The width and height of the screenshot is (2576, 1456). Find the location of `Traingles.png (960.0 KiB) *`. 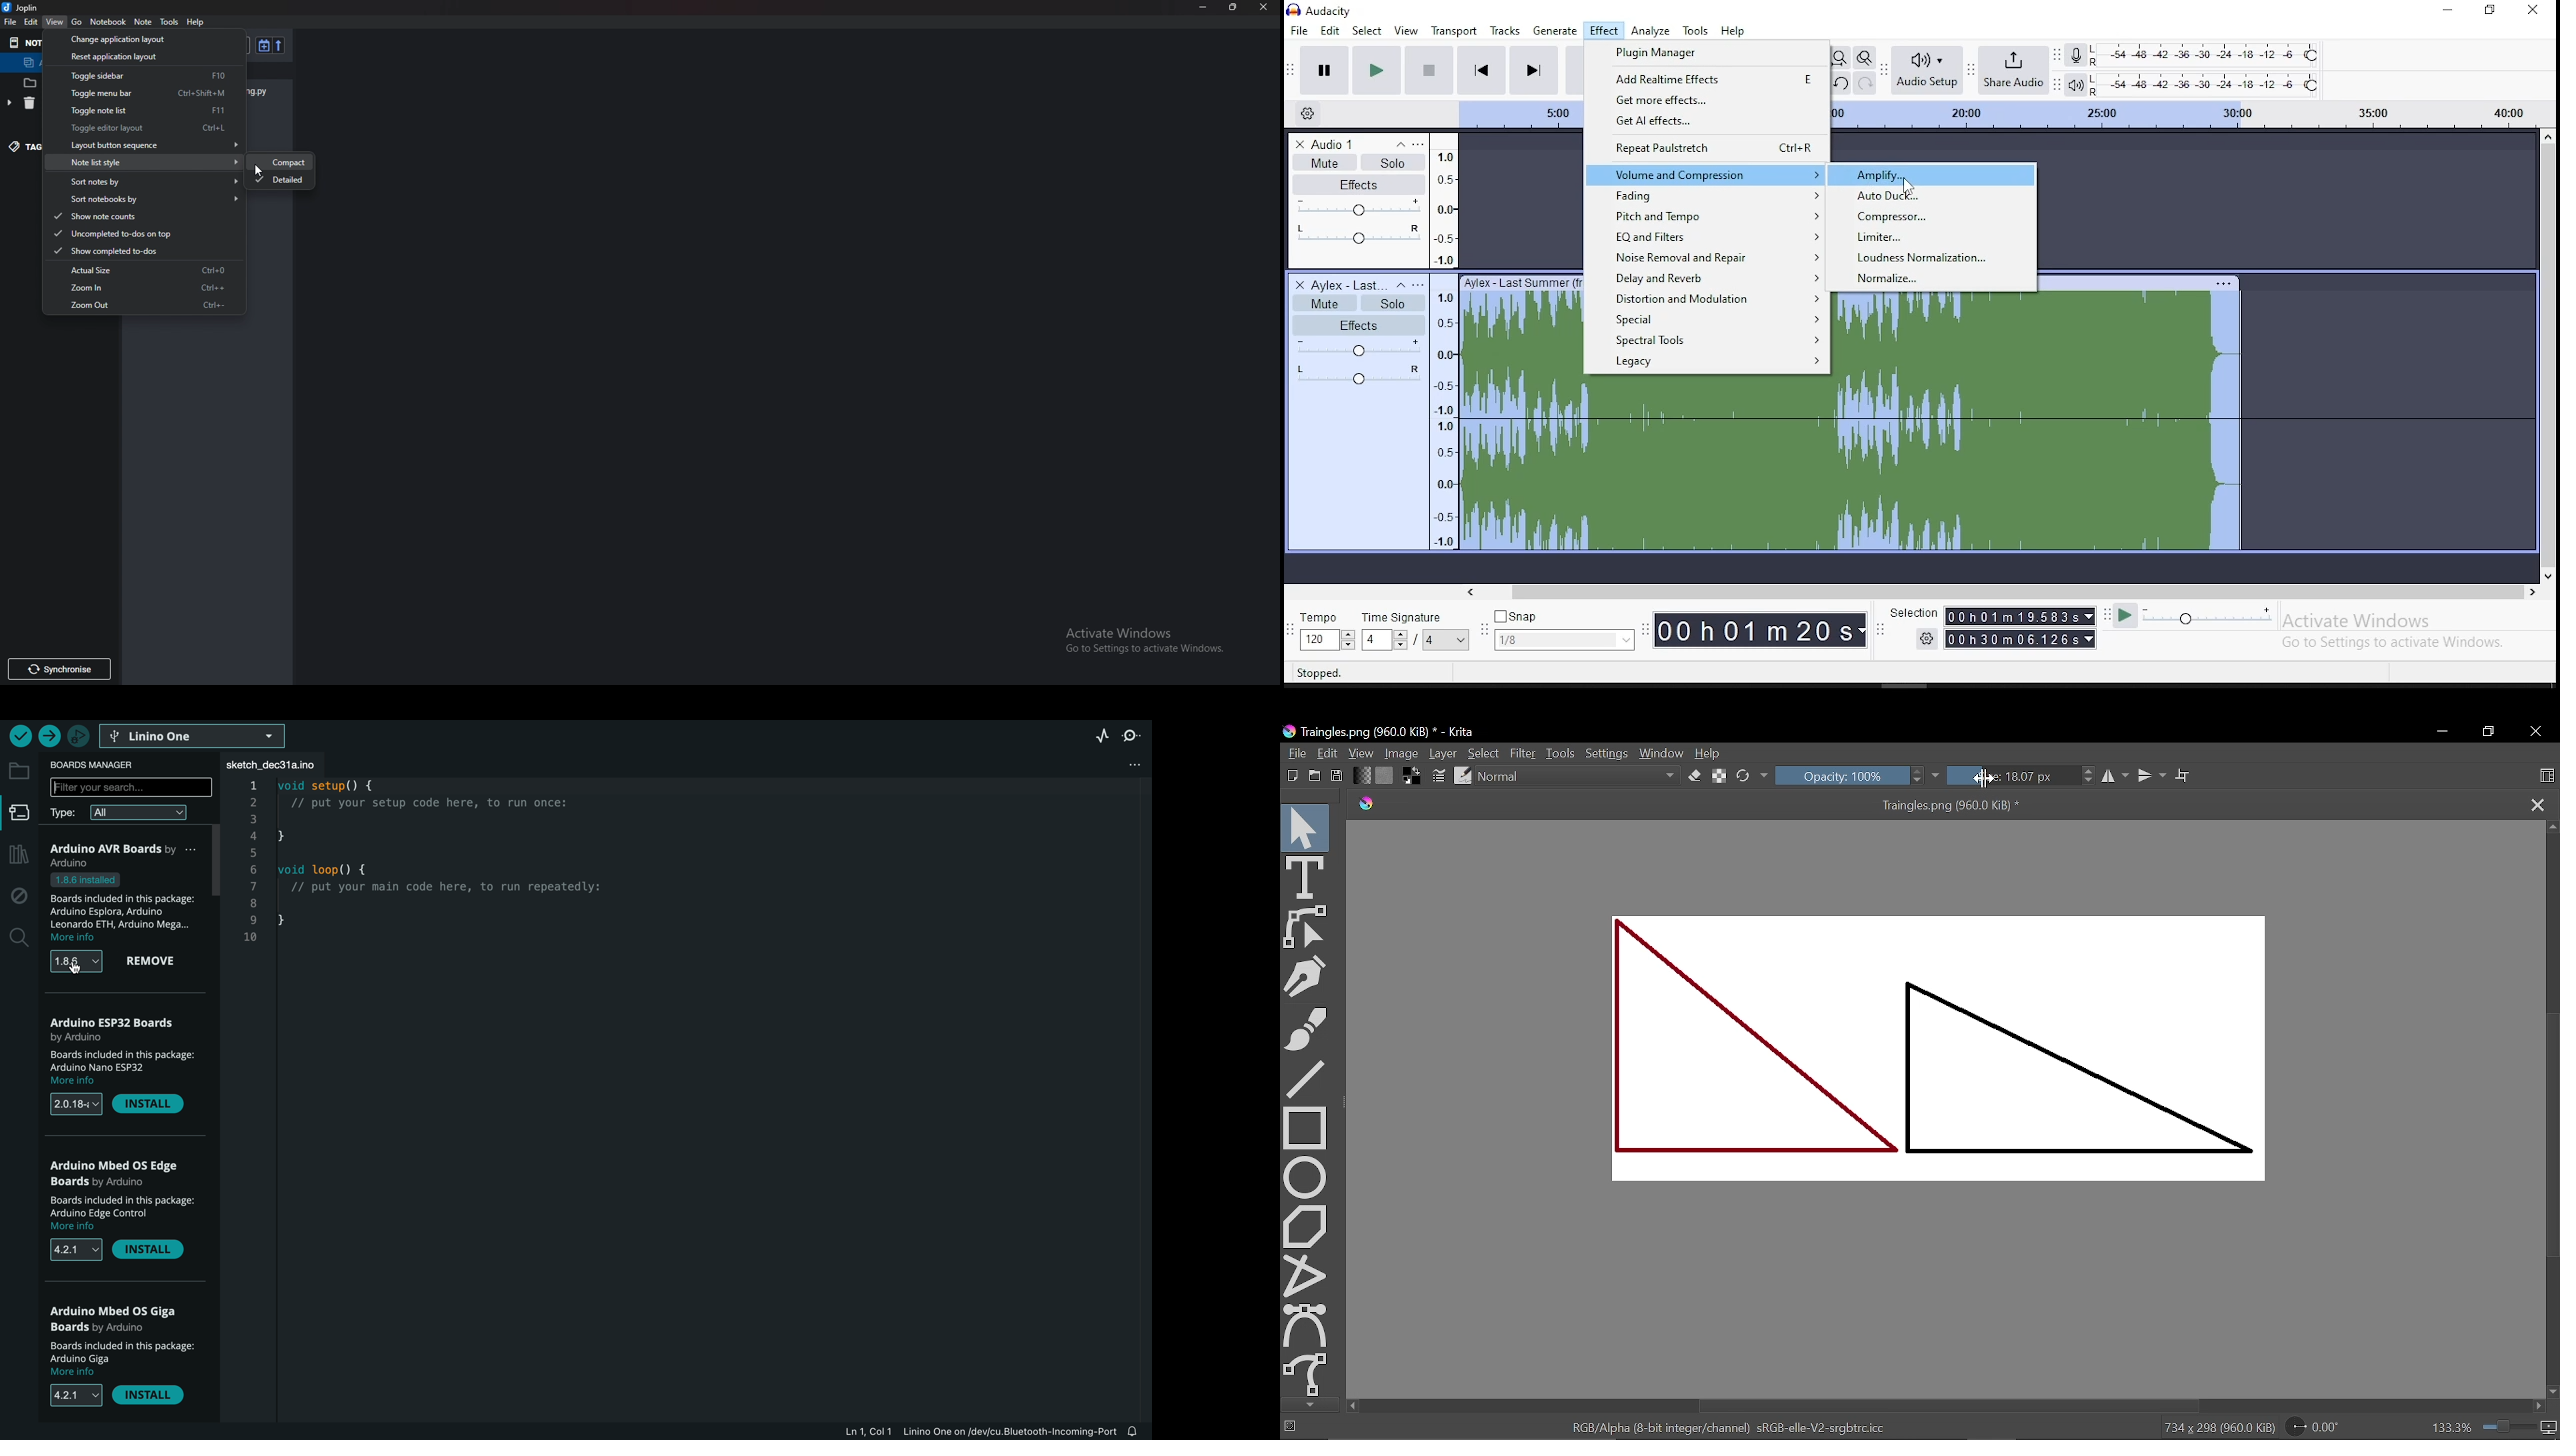

Traingles.png (960.0 KiB) * is located at coordinates (1694, 806).